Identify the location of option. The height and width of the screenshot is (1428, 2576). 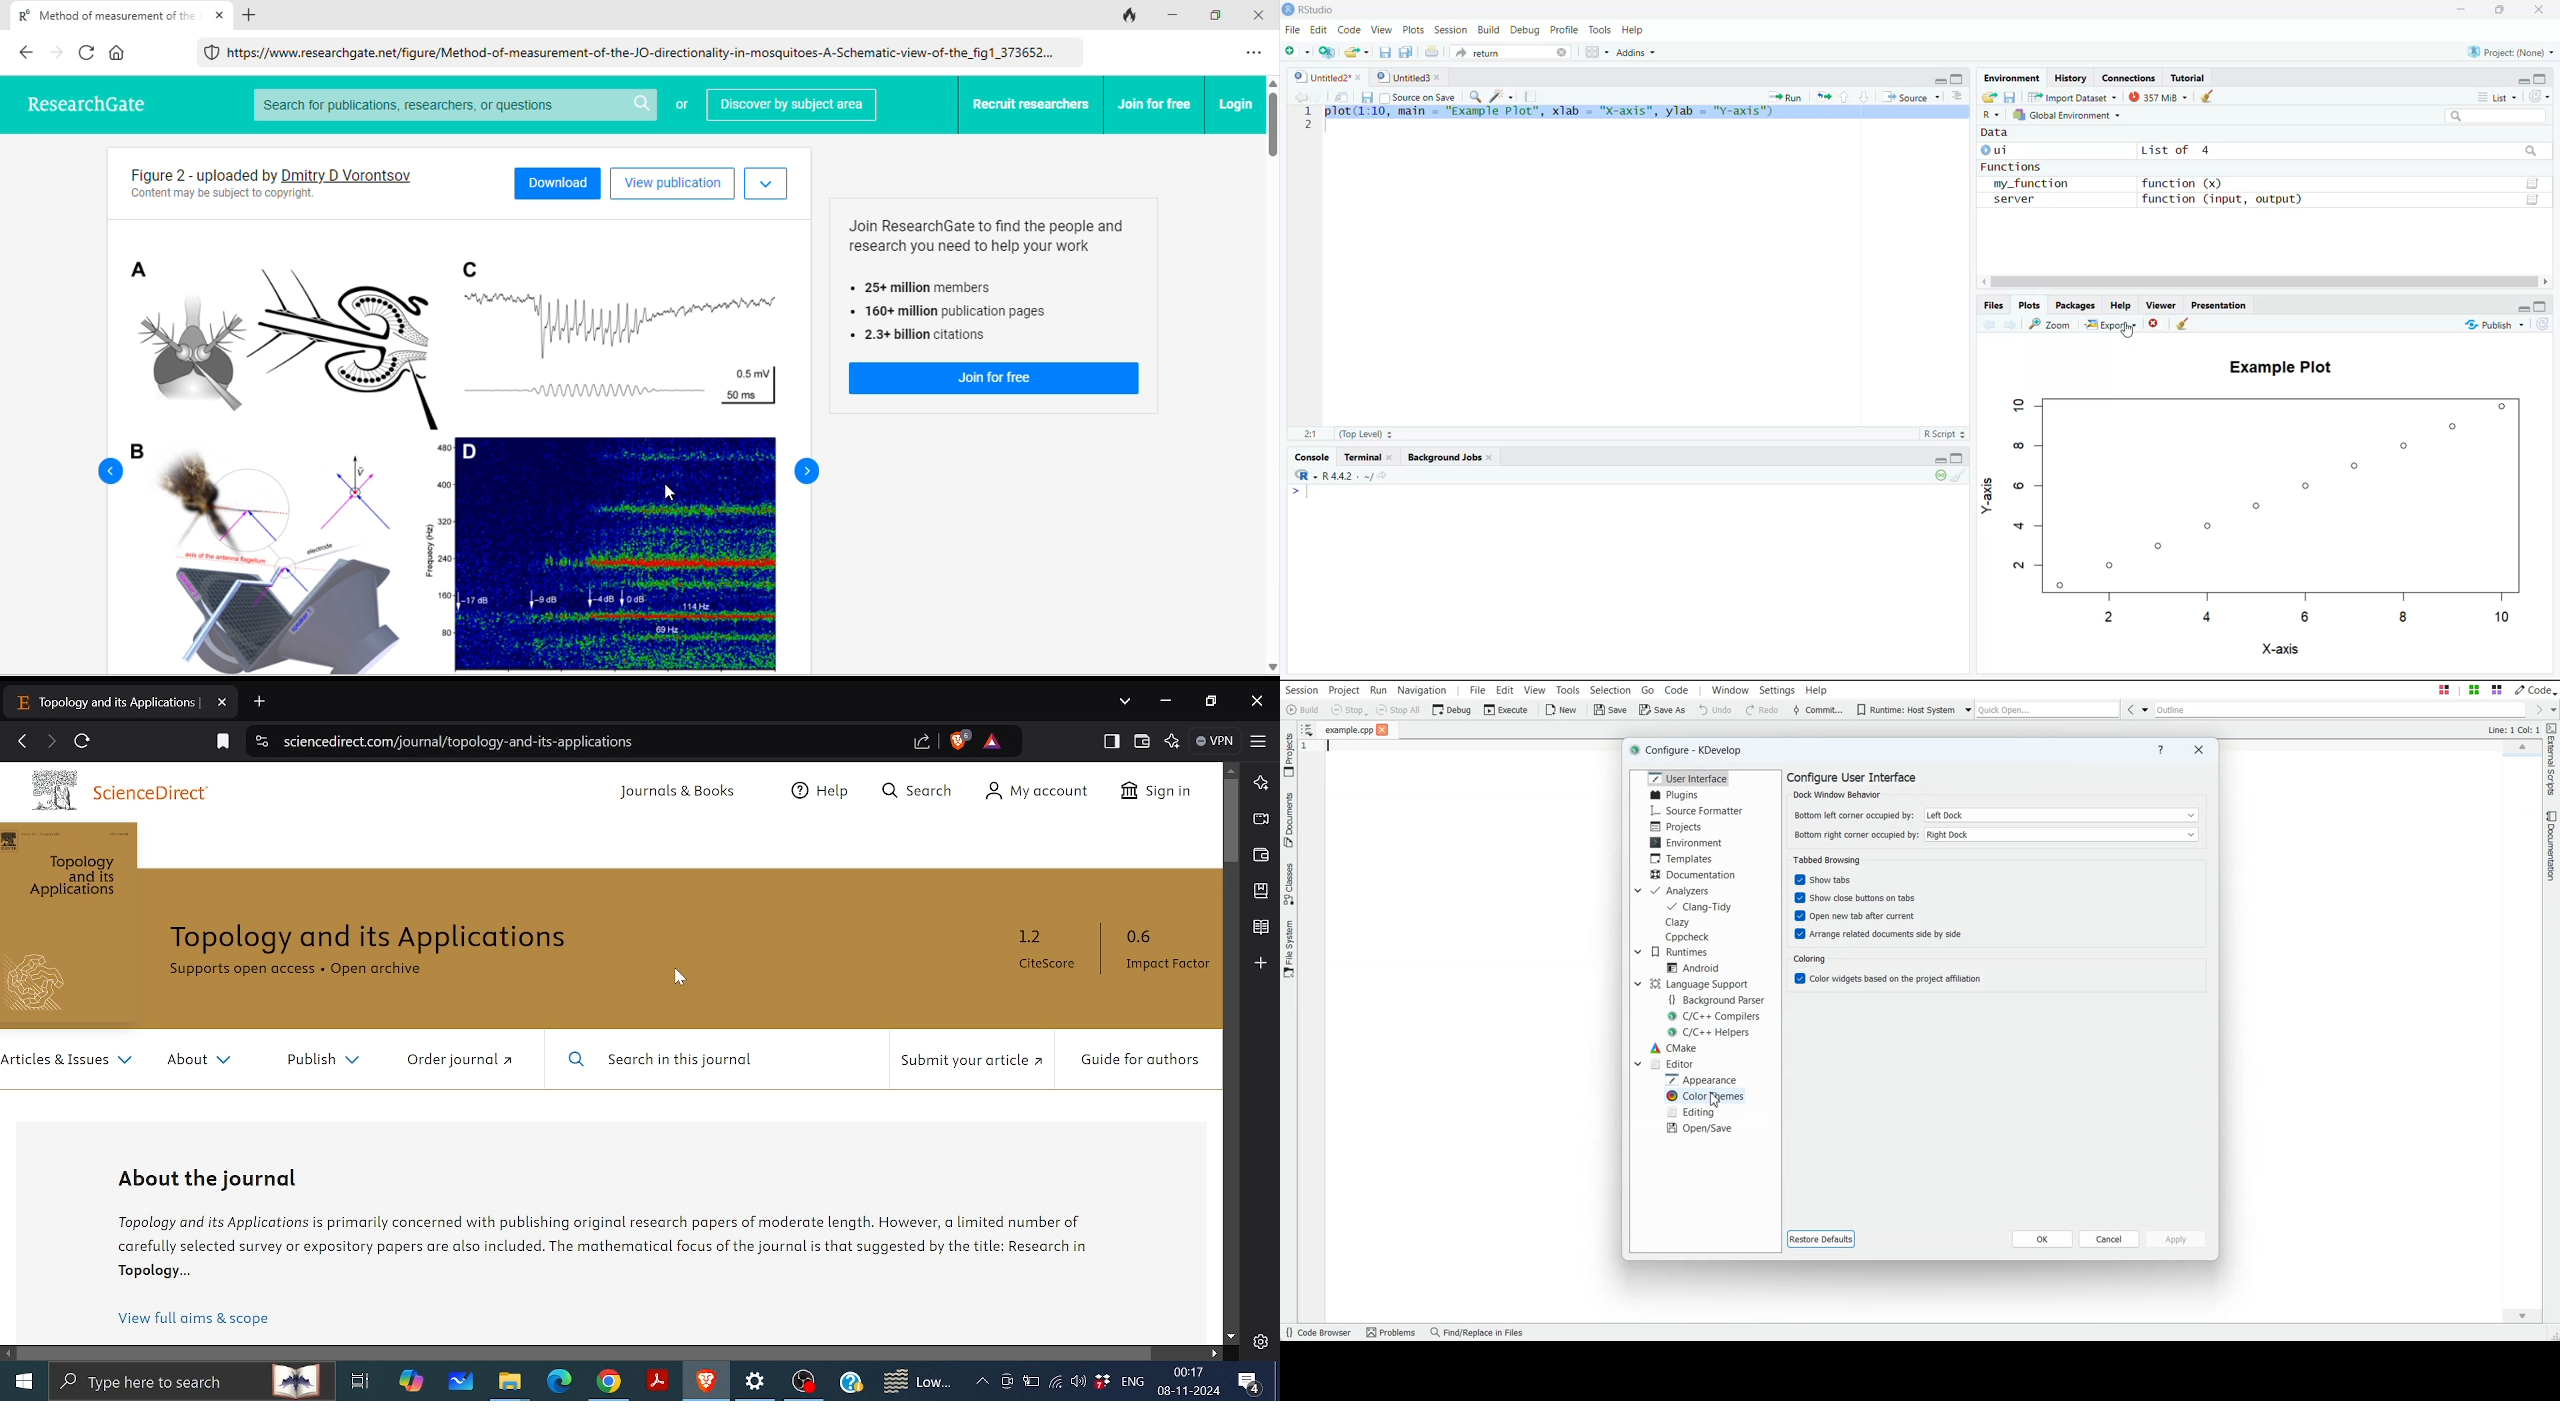
(1256, 53).